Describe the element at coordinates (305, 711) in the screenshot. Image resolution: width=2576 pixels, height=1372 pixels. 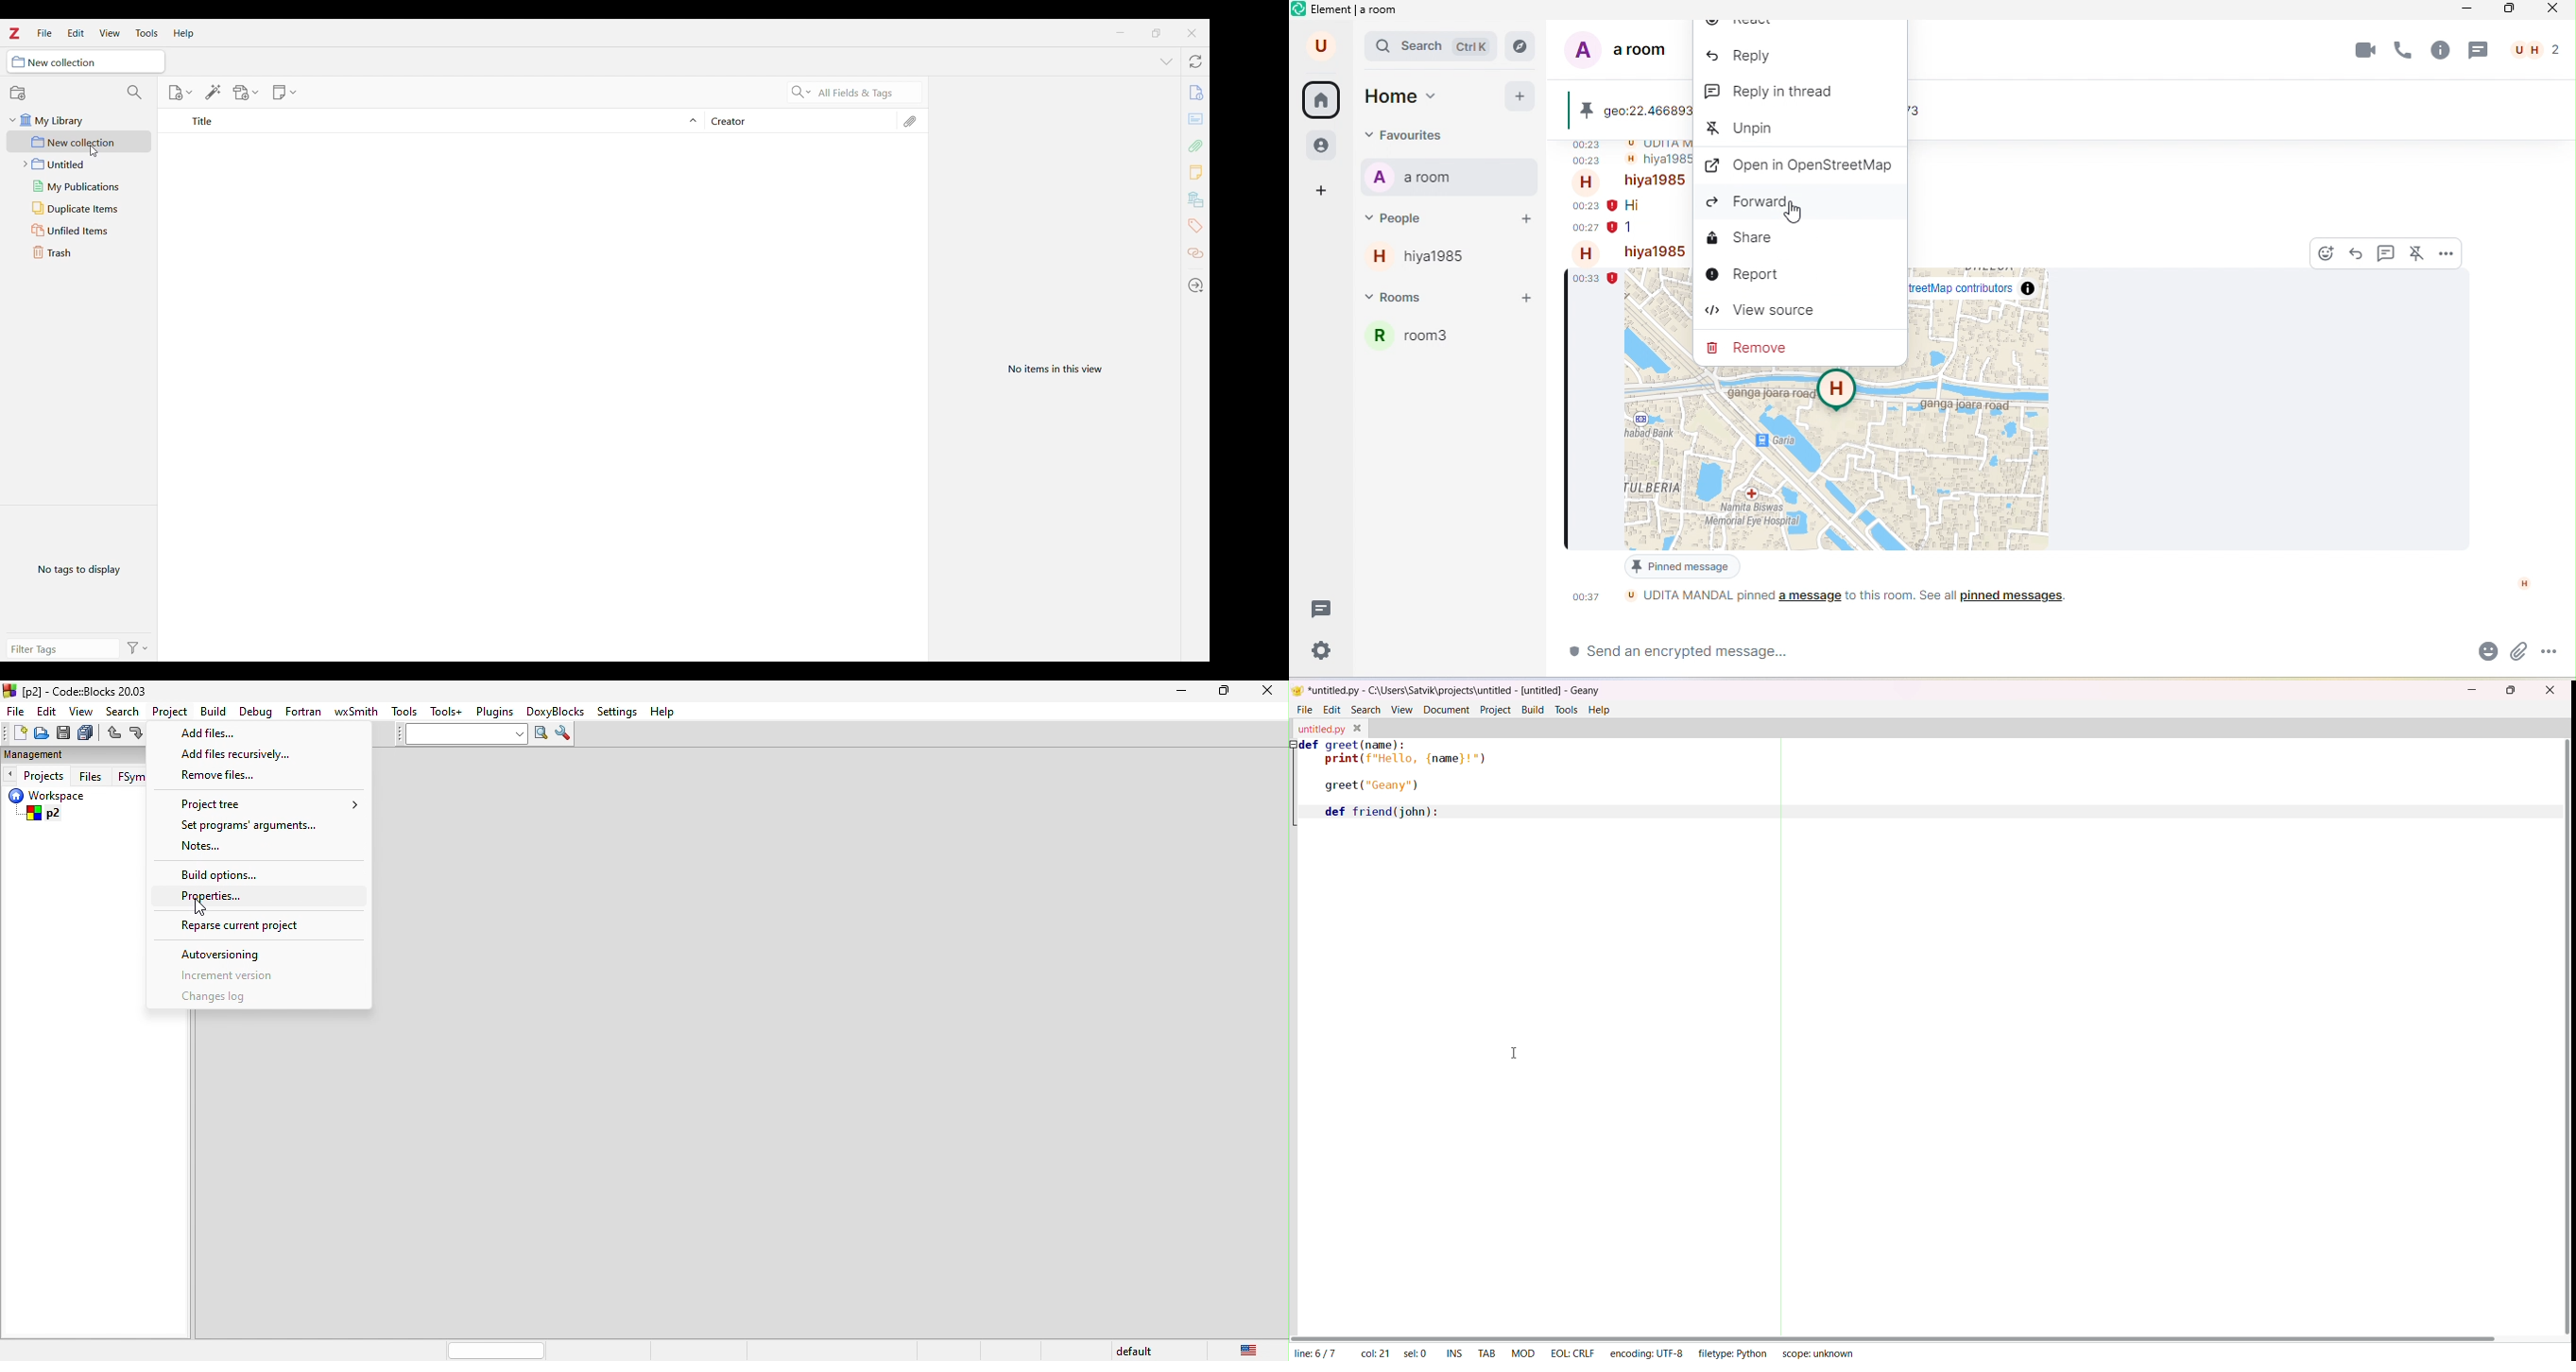
I see `fortran` at that location.